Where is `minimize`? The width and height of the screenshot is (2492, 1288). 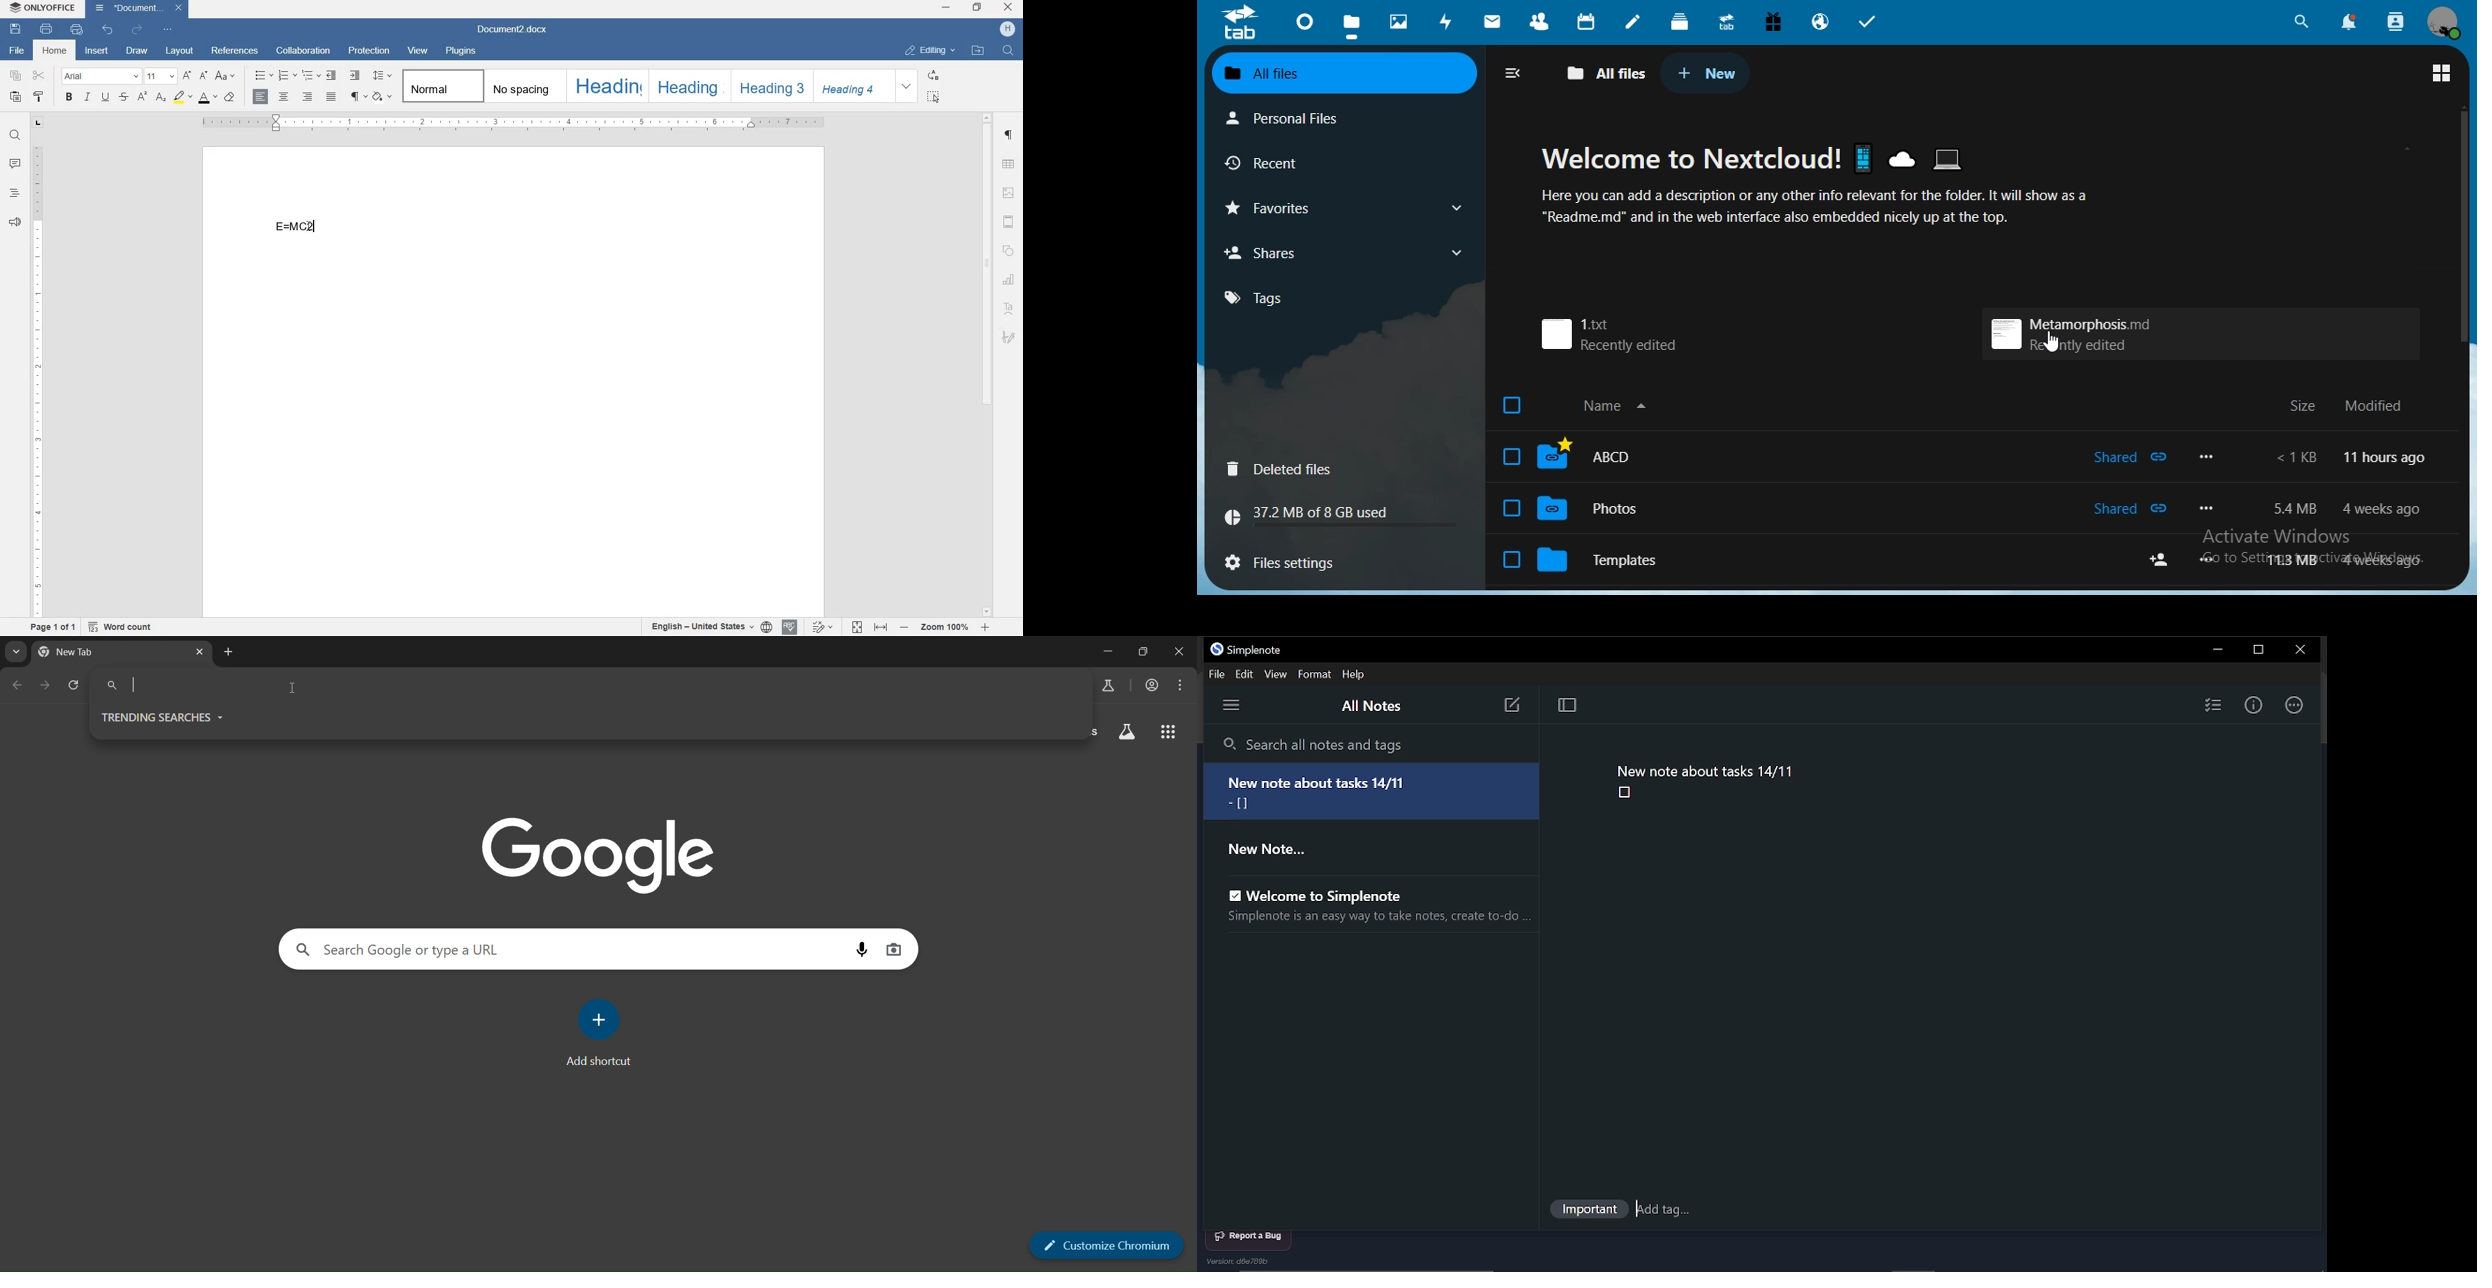
minimize is located at coordinates (947, 7).